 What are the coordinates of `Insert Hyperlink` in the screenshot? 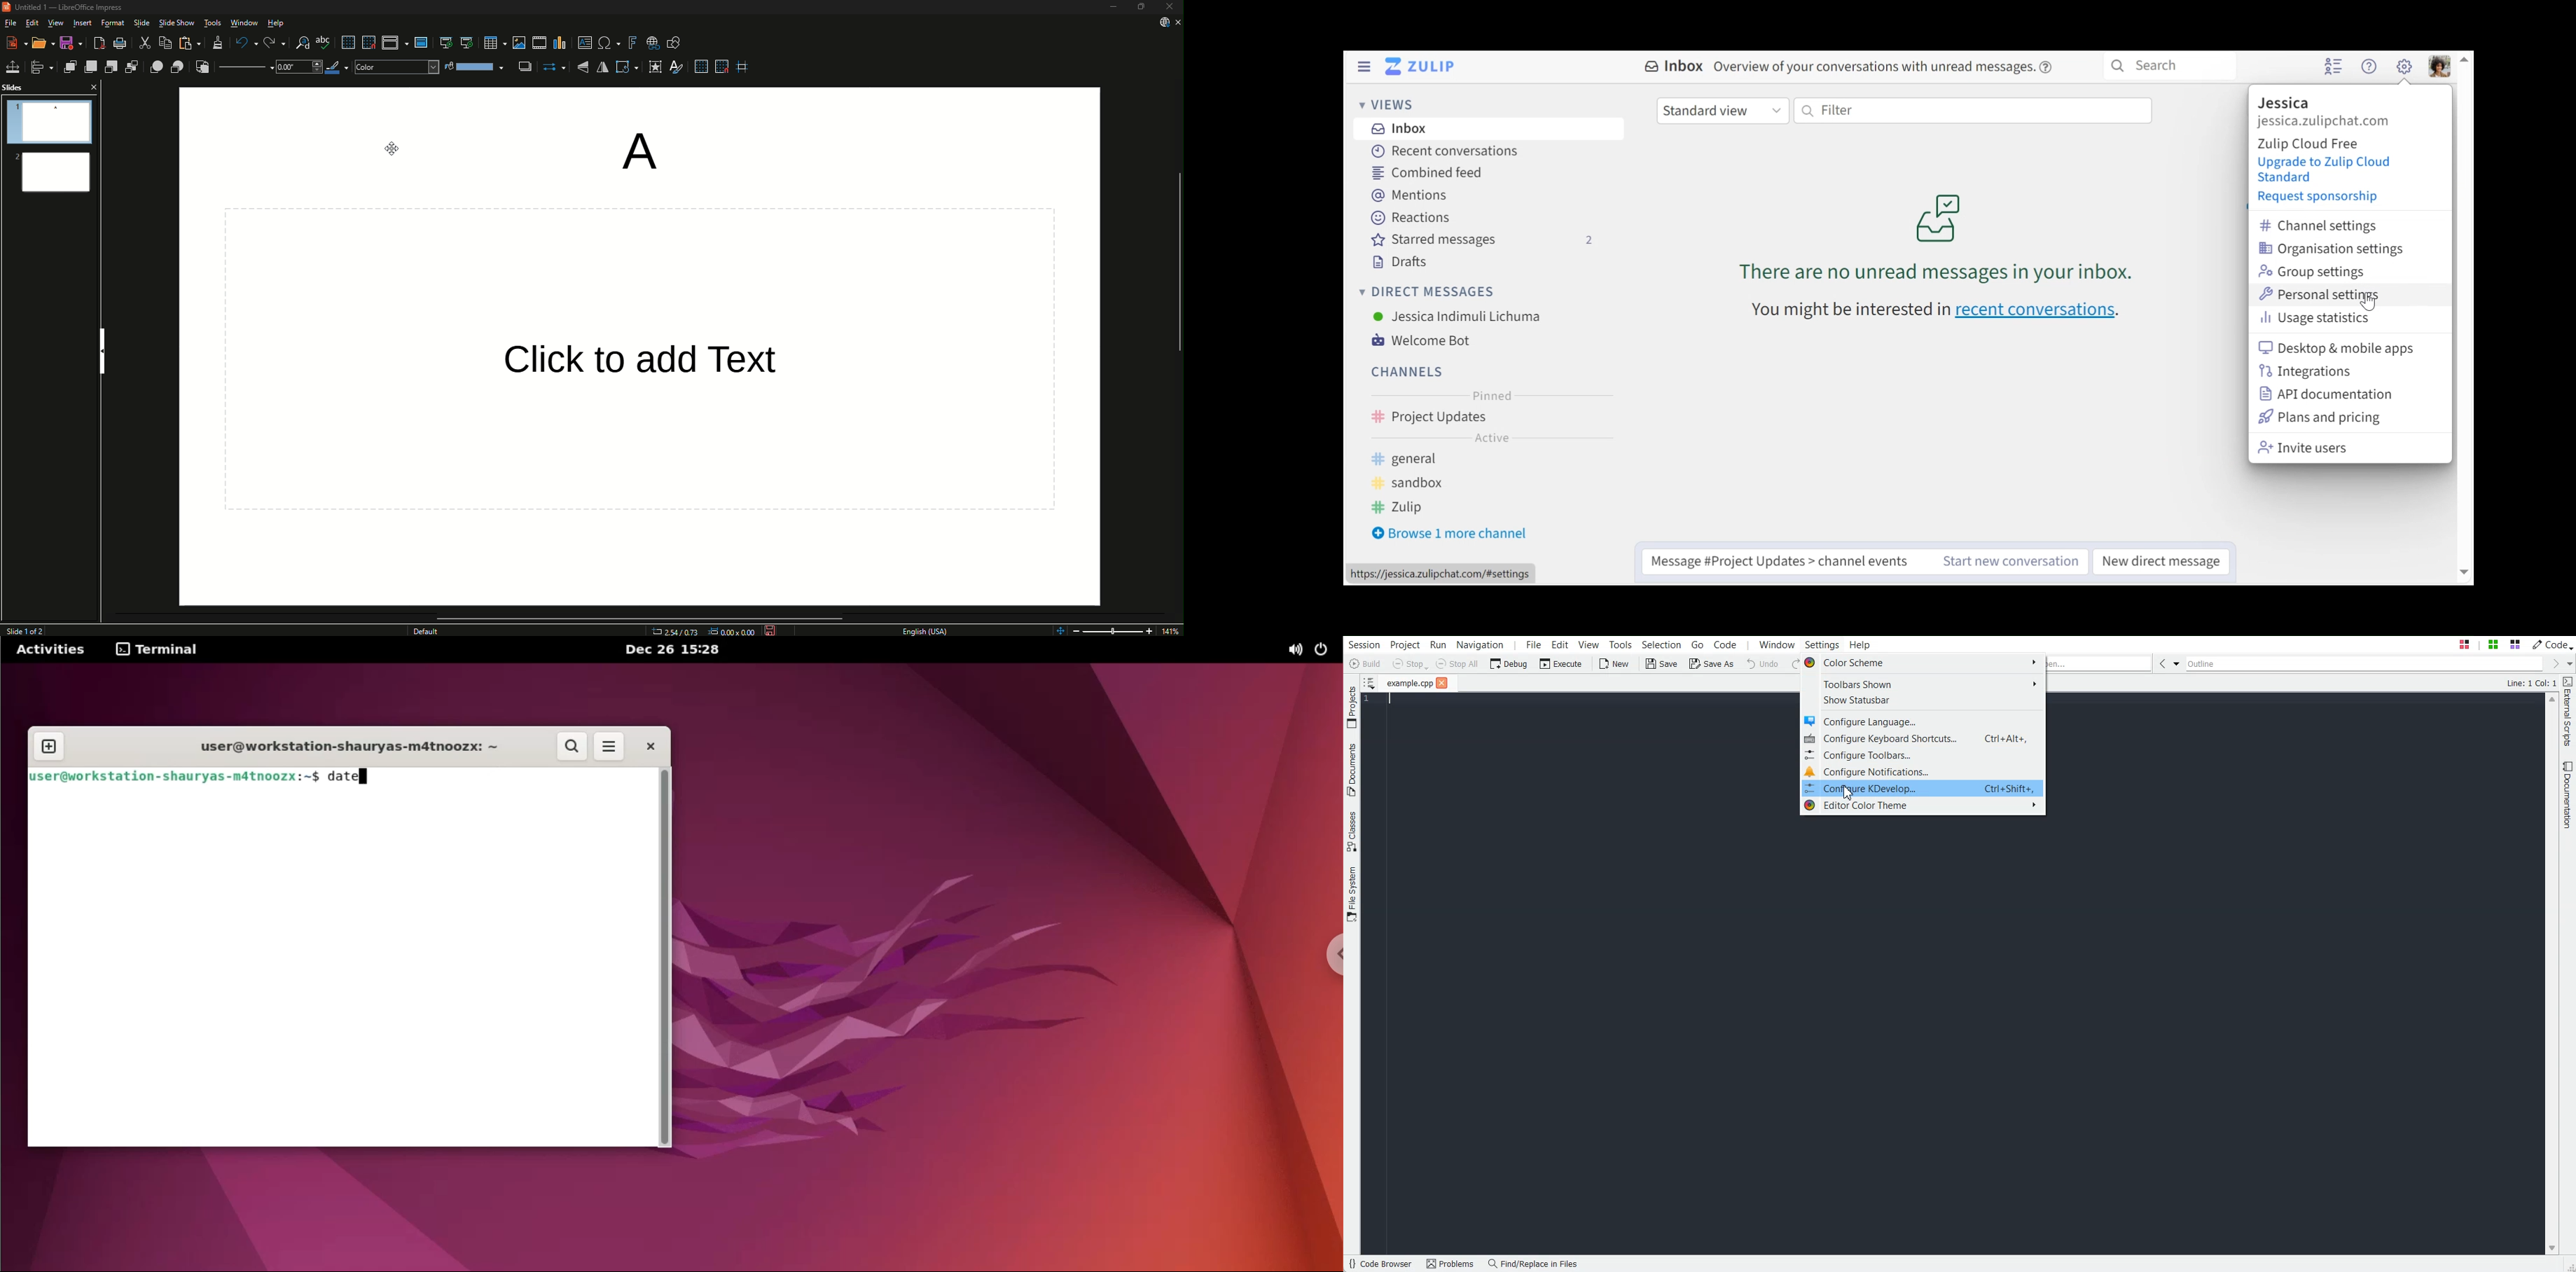 It's located at (654, 43).